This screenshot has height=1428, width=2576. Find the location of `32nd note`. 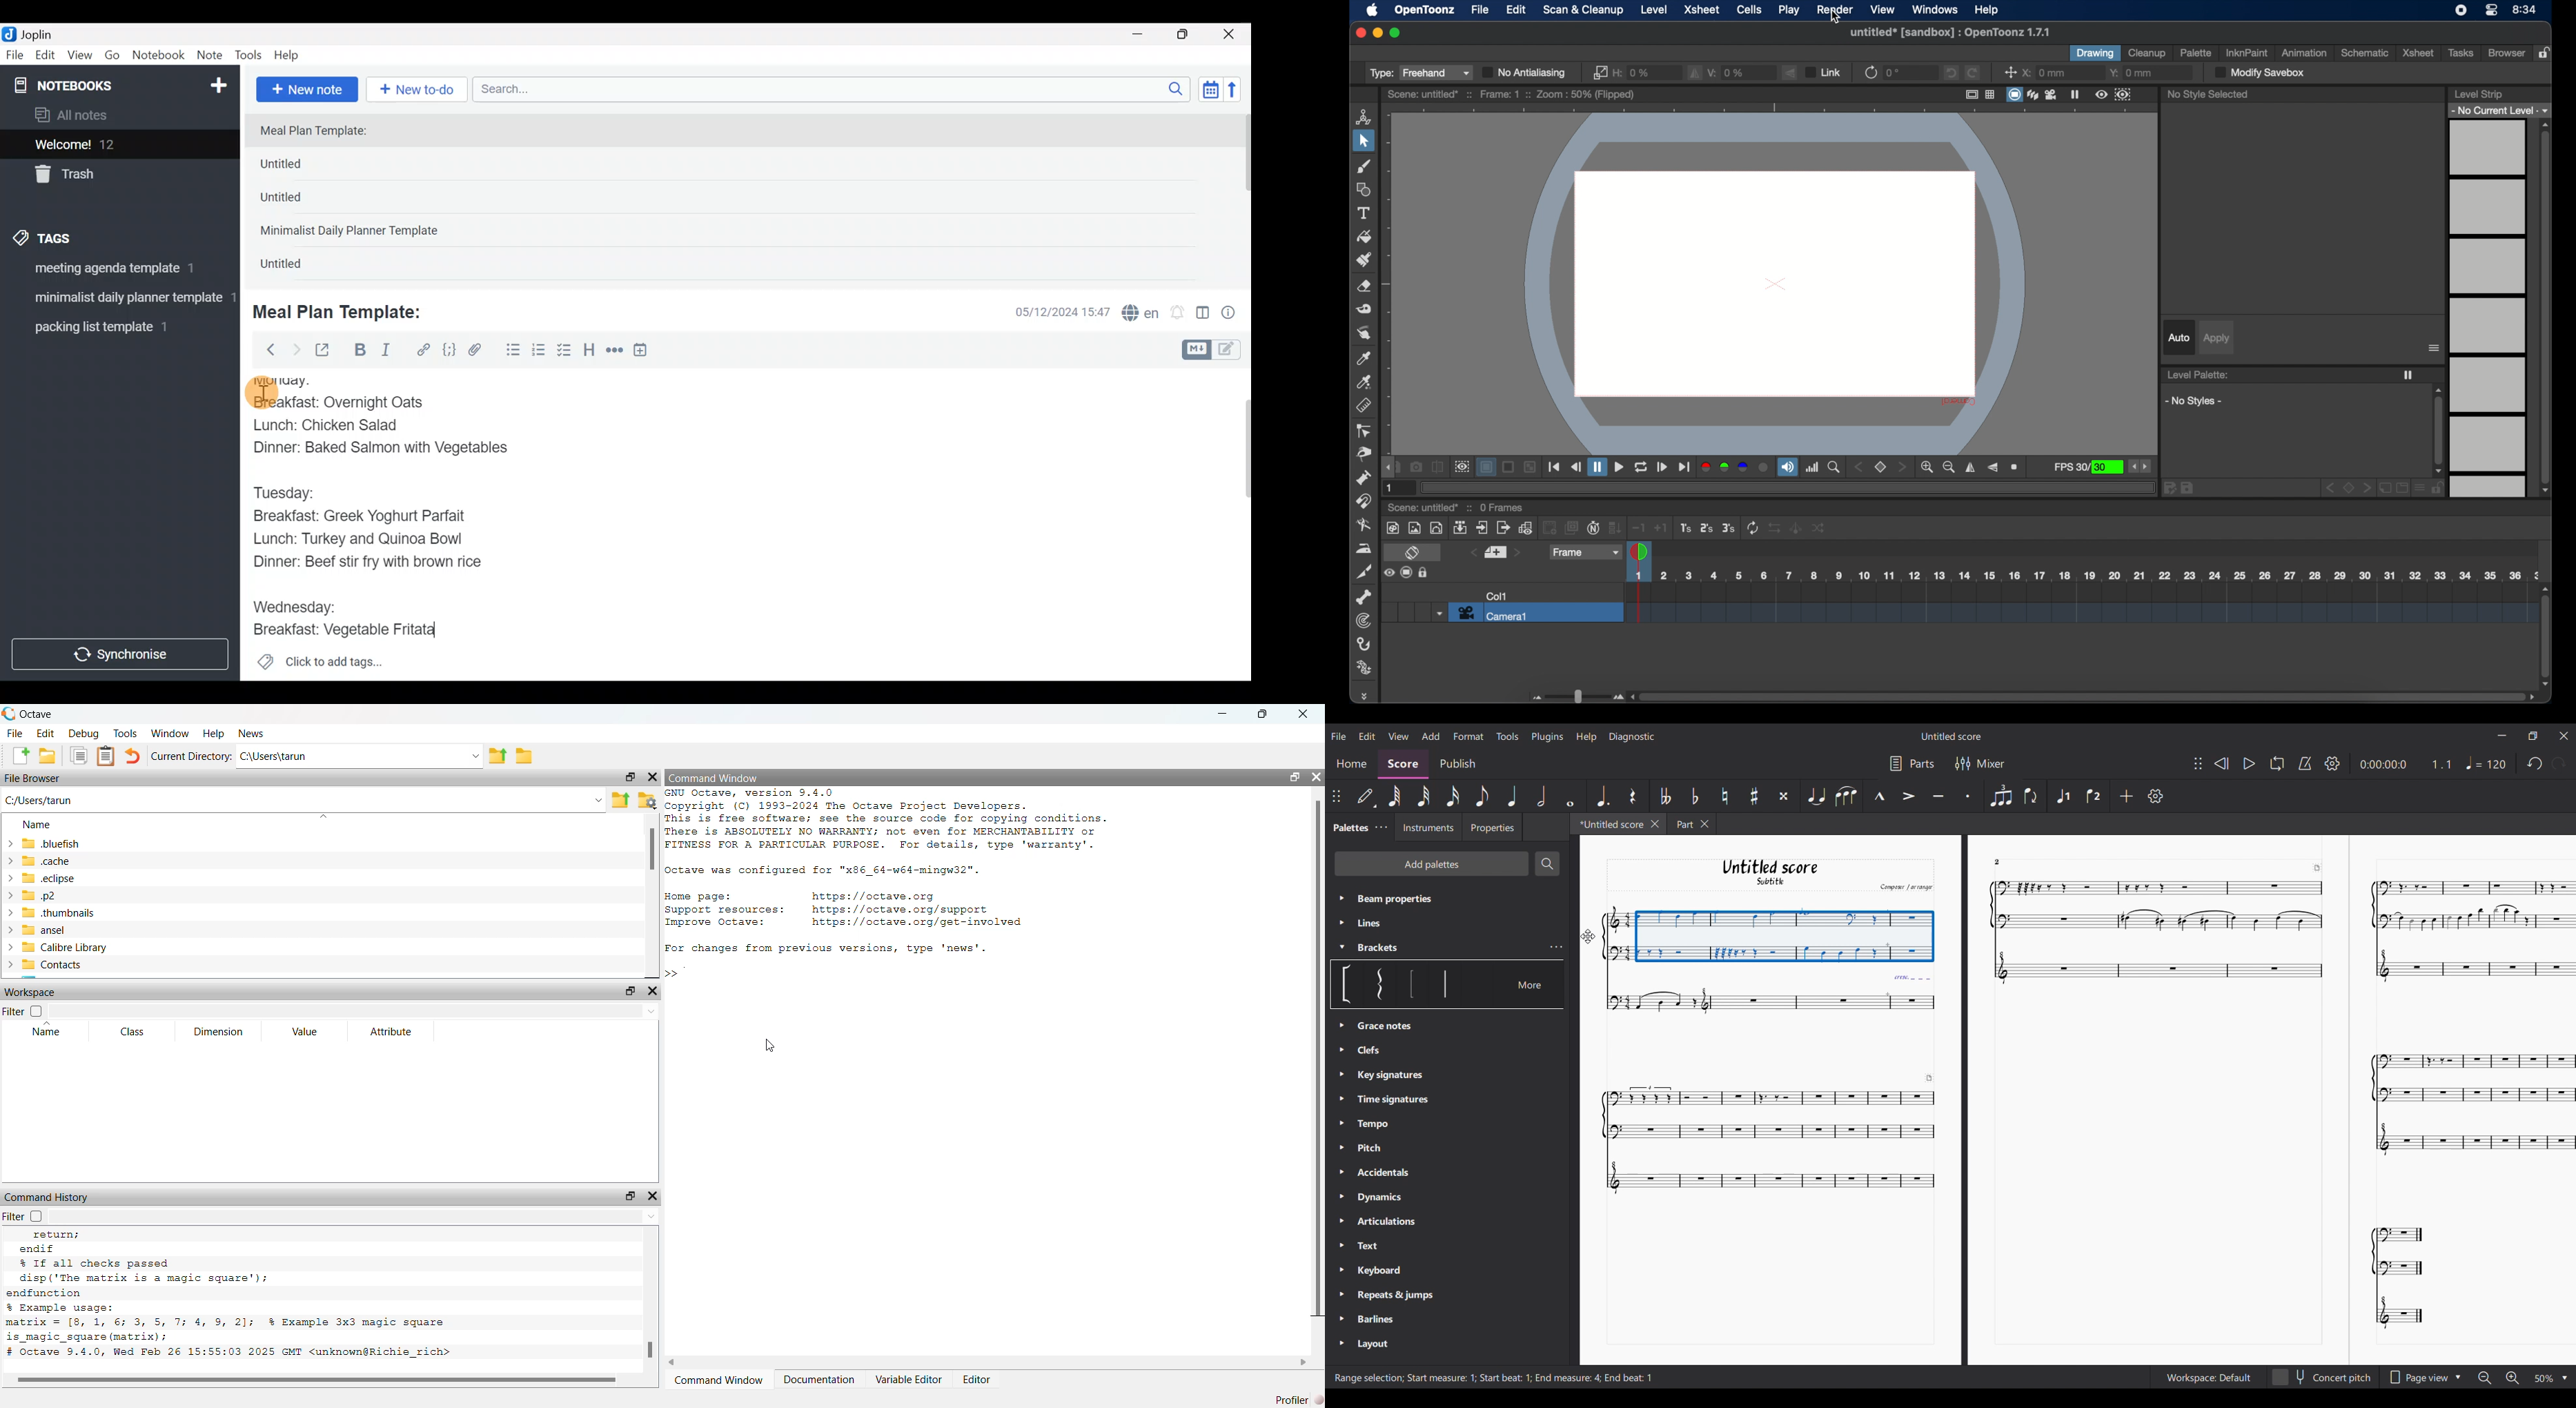

32nd note is located at coordinates (1425, 796).